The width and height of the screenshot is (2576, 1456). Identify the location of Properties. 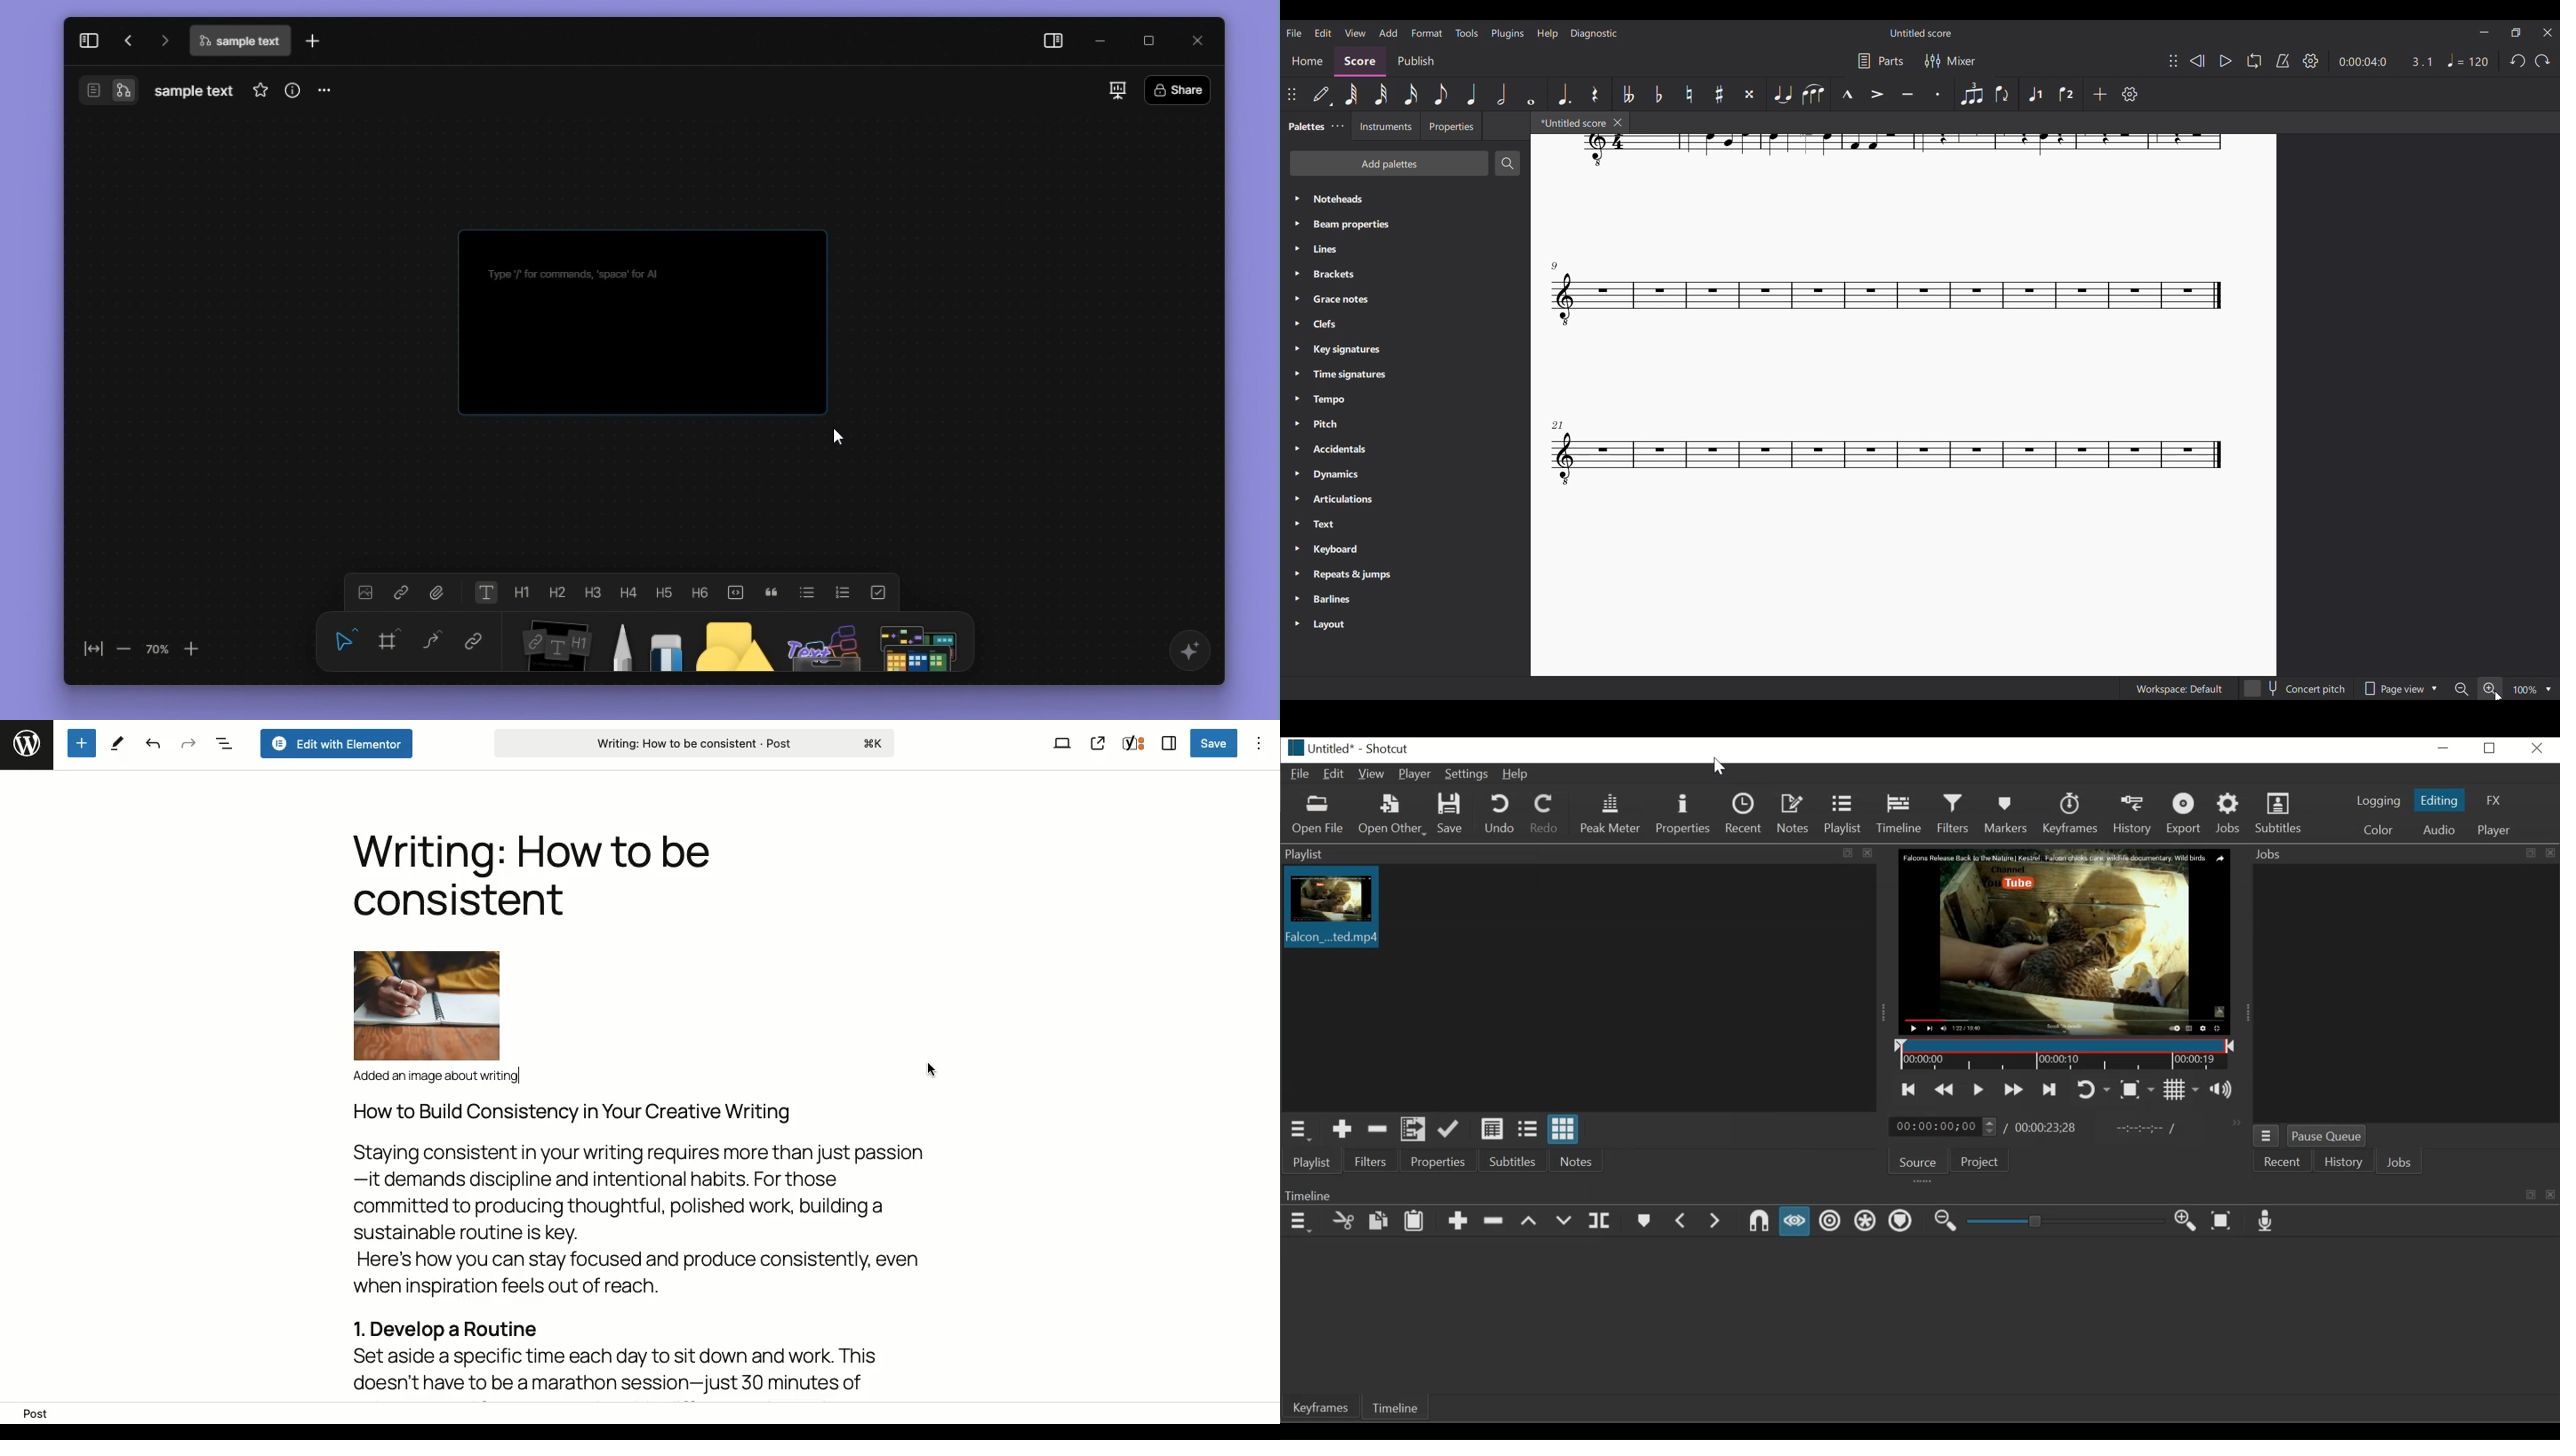
(1437, 1160).